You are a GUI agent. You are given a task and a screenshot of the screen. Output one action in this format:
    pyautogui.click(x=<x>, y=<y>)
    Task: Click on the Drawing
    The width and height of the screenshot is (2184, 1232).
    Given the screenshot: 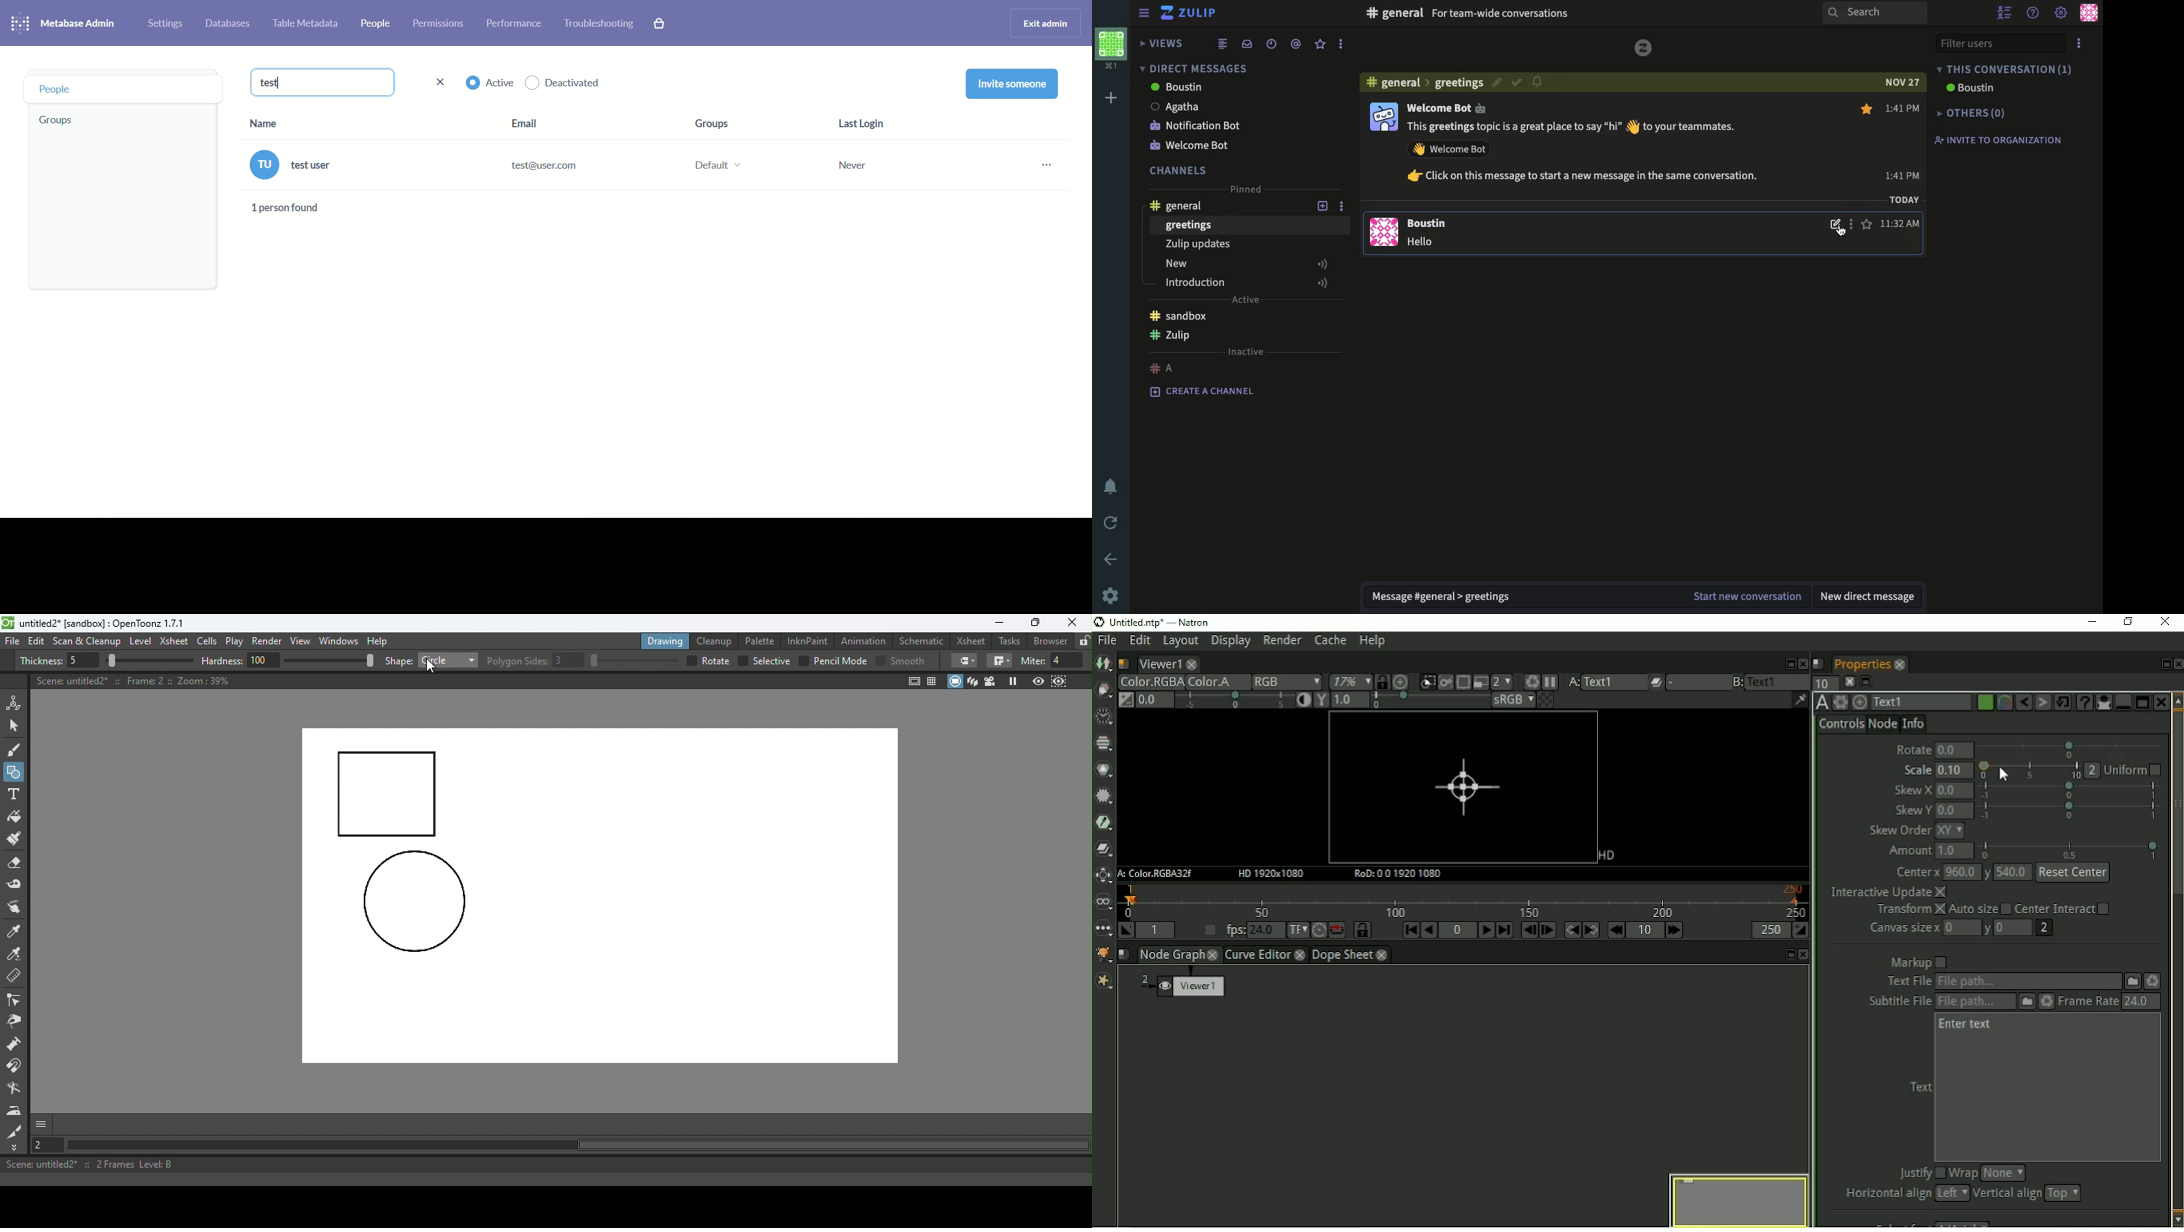 What is the action you would take?
    pyautogui.click(x=667, y=640)
    